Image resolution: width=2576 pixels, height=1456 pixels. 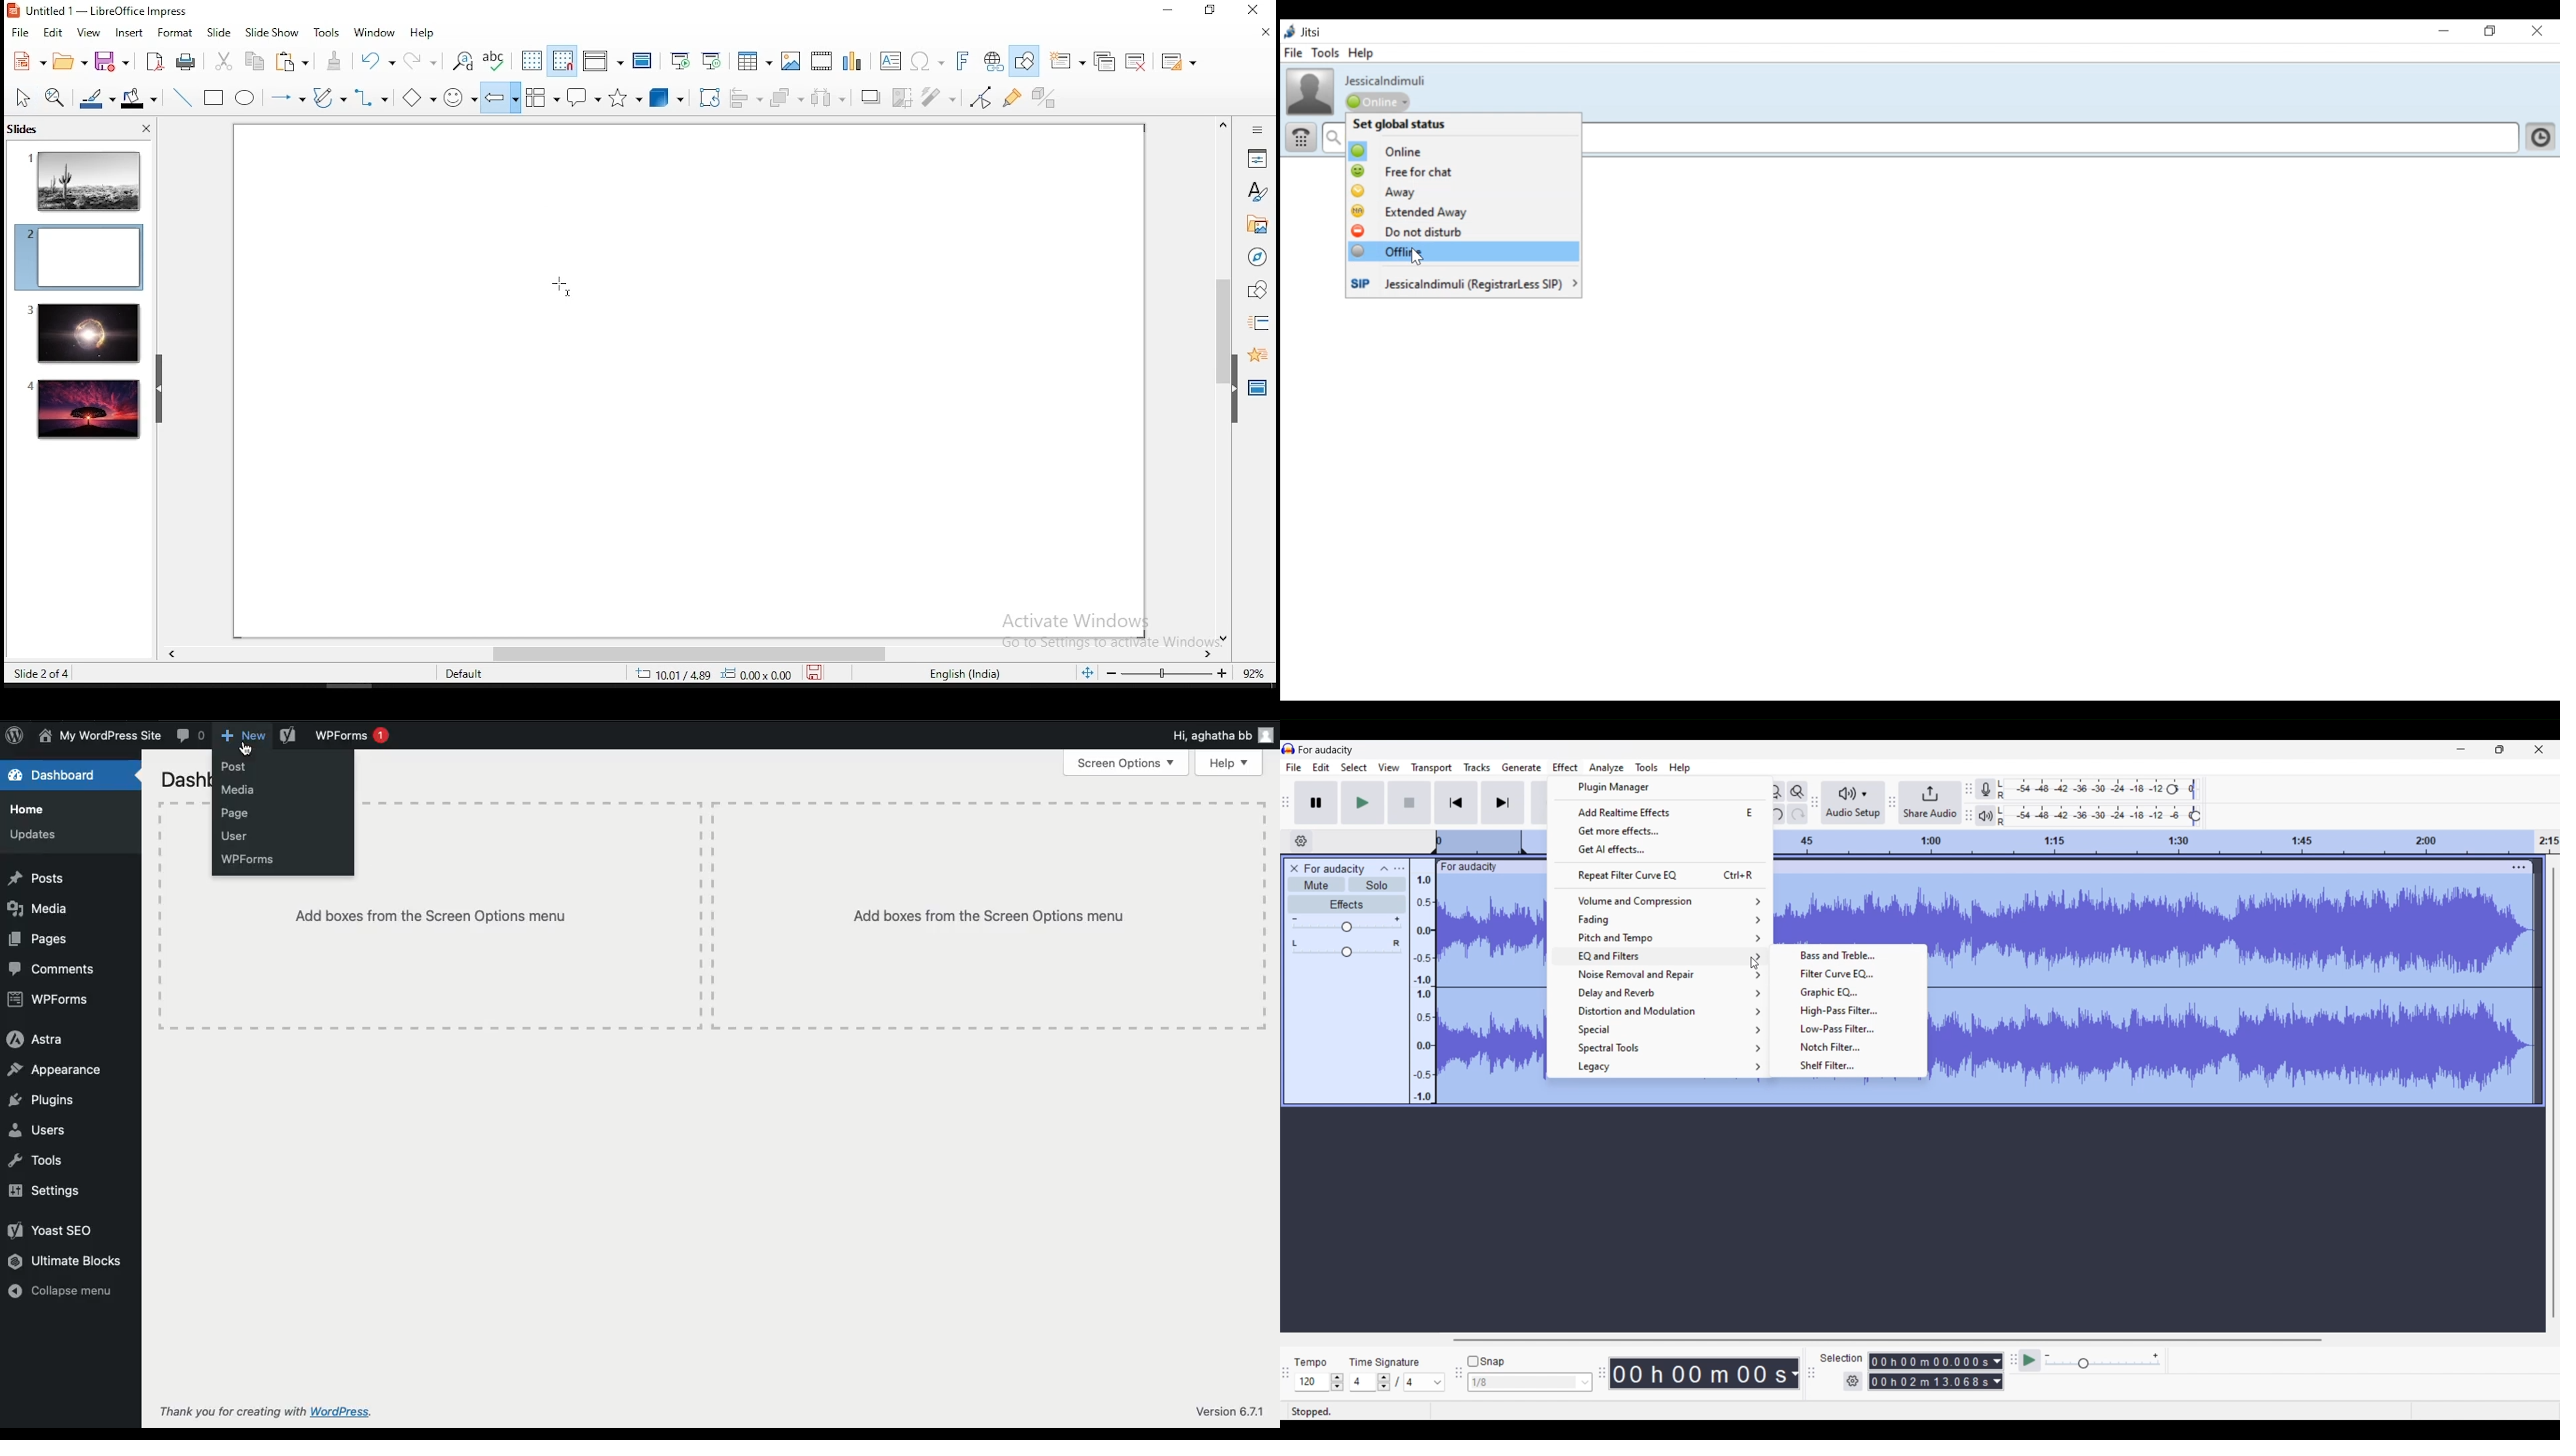 What do you see at coordinates (174, 32) in the screenshot?
I see `format` at bounding box center [174, 32].